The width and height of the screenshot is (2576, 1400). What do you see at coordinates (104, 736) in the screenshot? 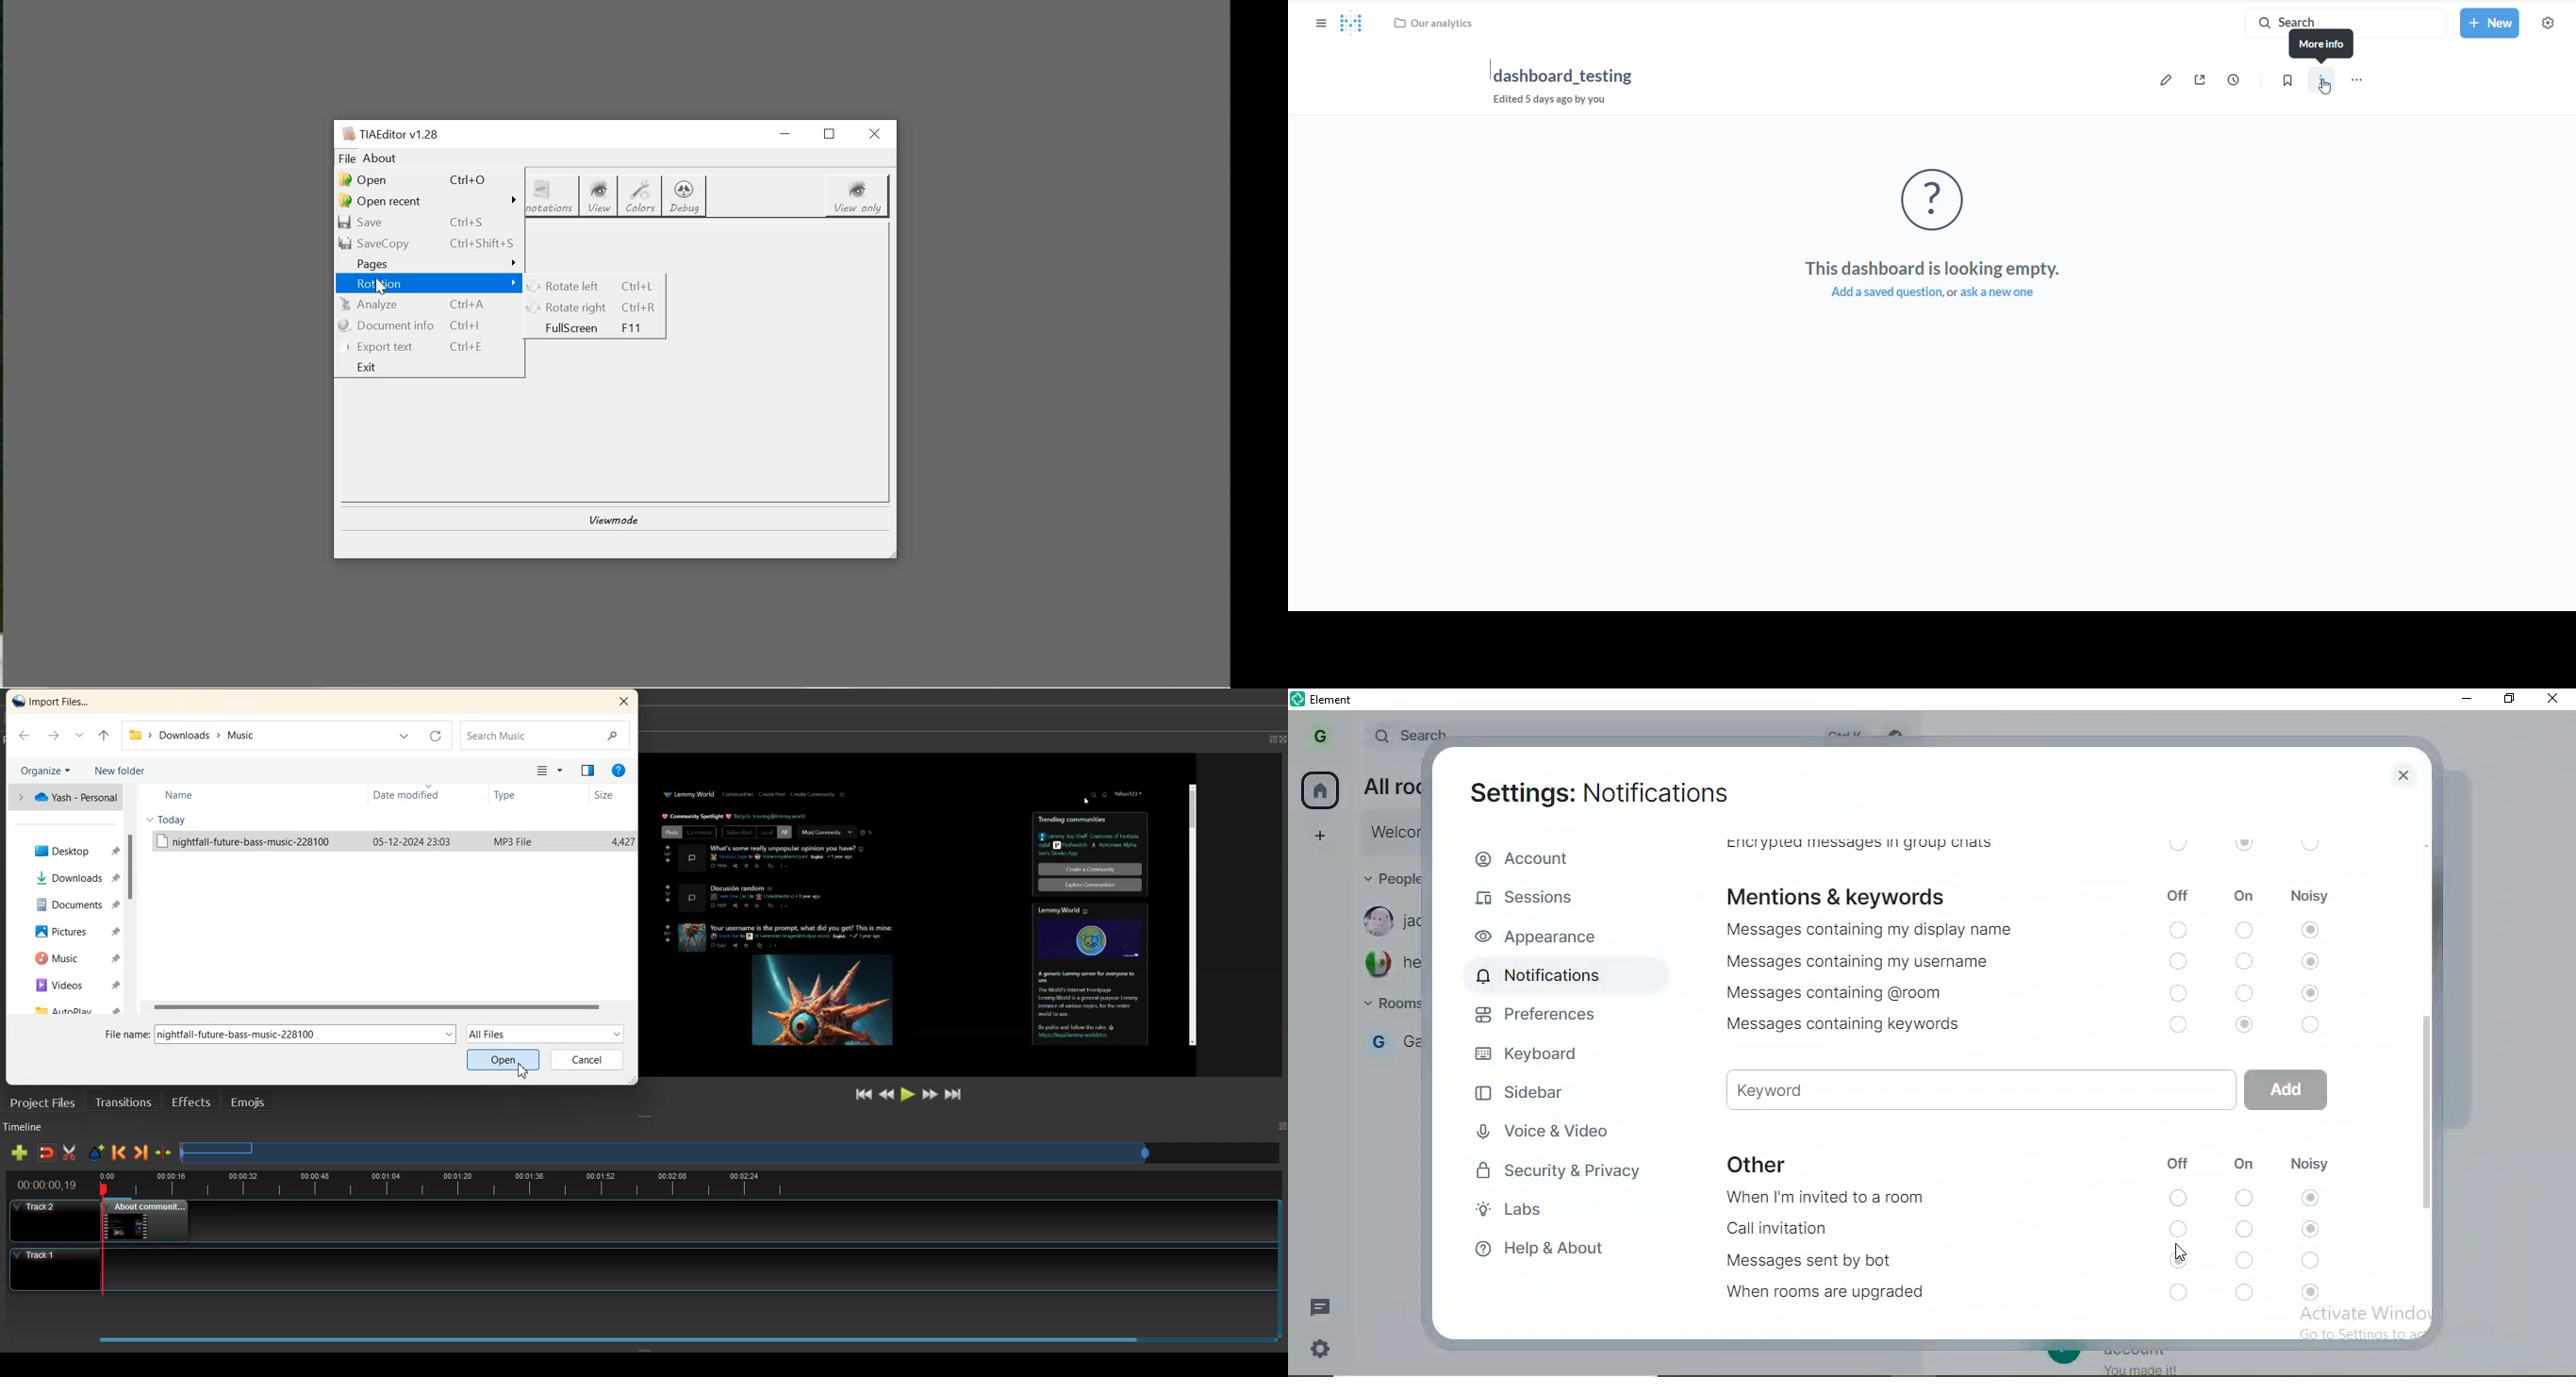
I see `Up to Last file` at bounding box center [104, 736].